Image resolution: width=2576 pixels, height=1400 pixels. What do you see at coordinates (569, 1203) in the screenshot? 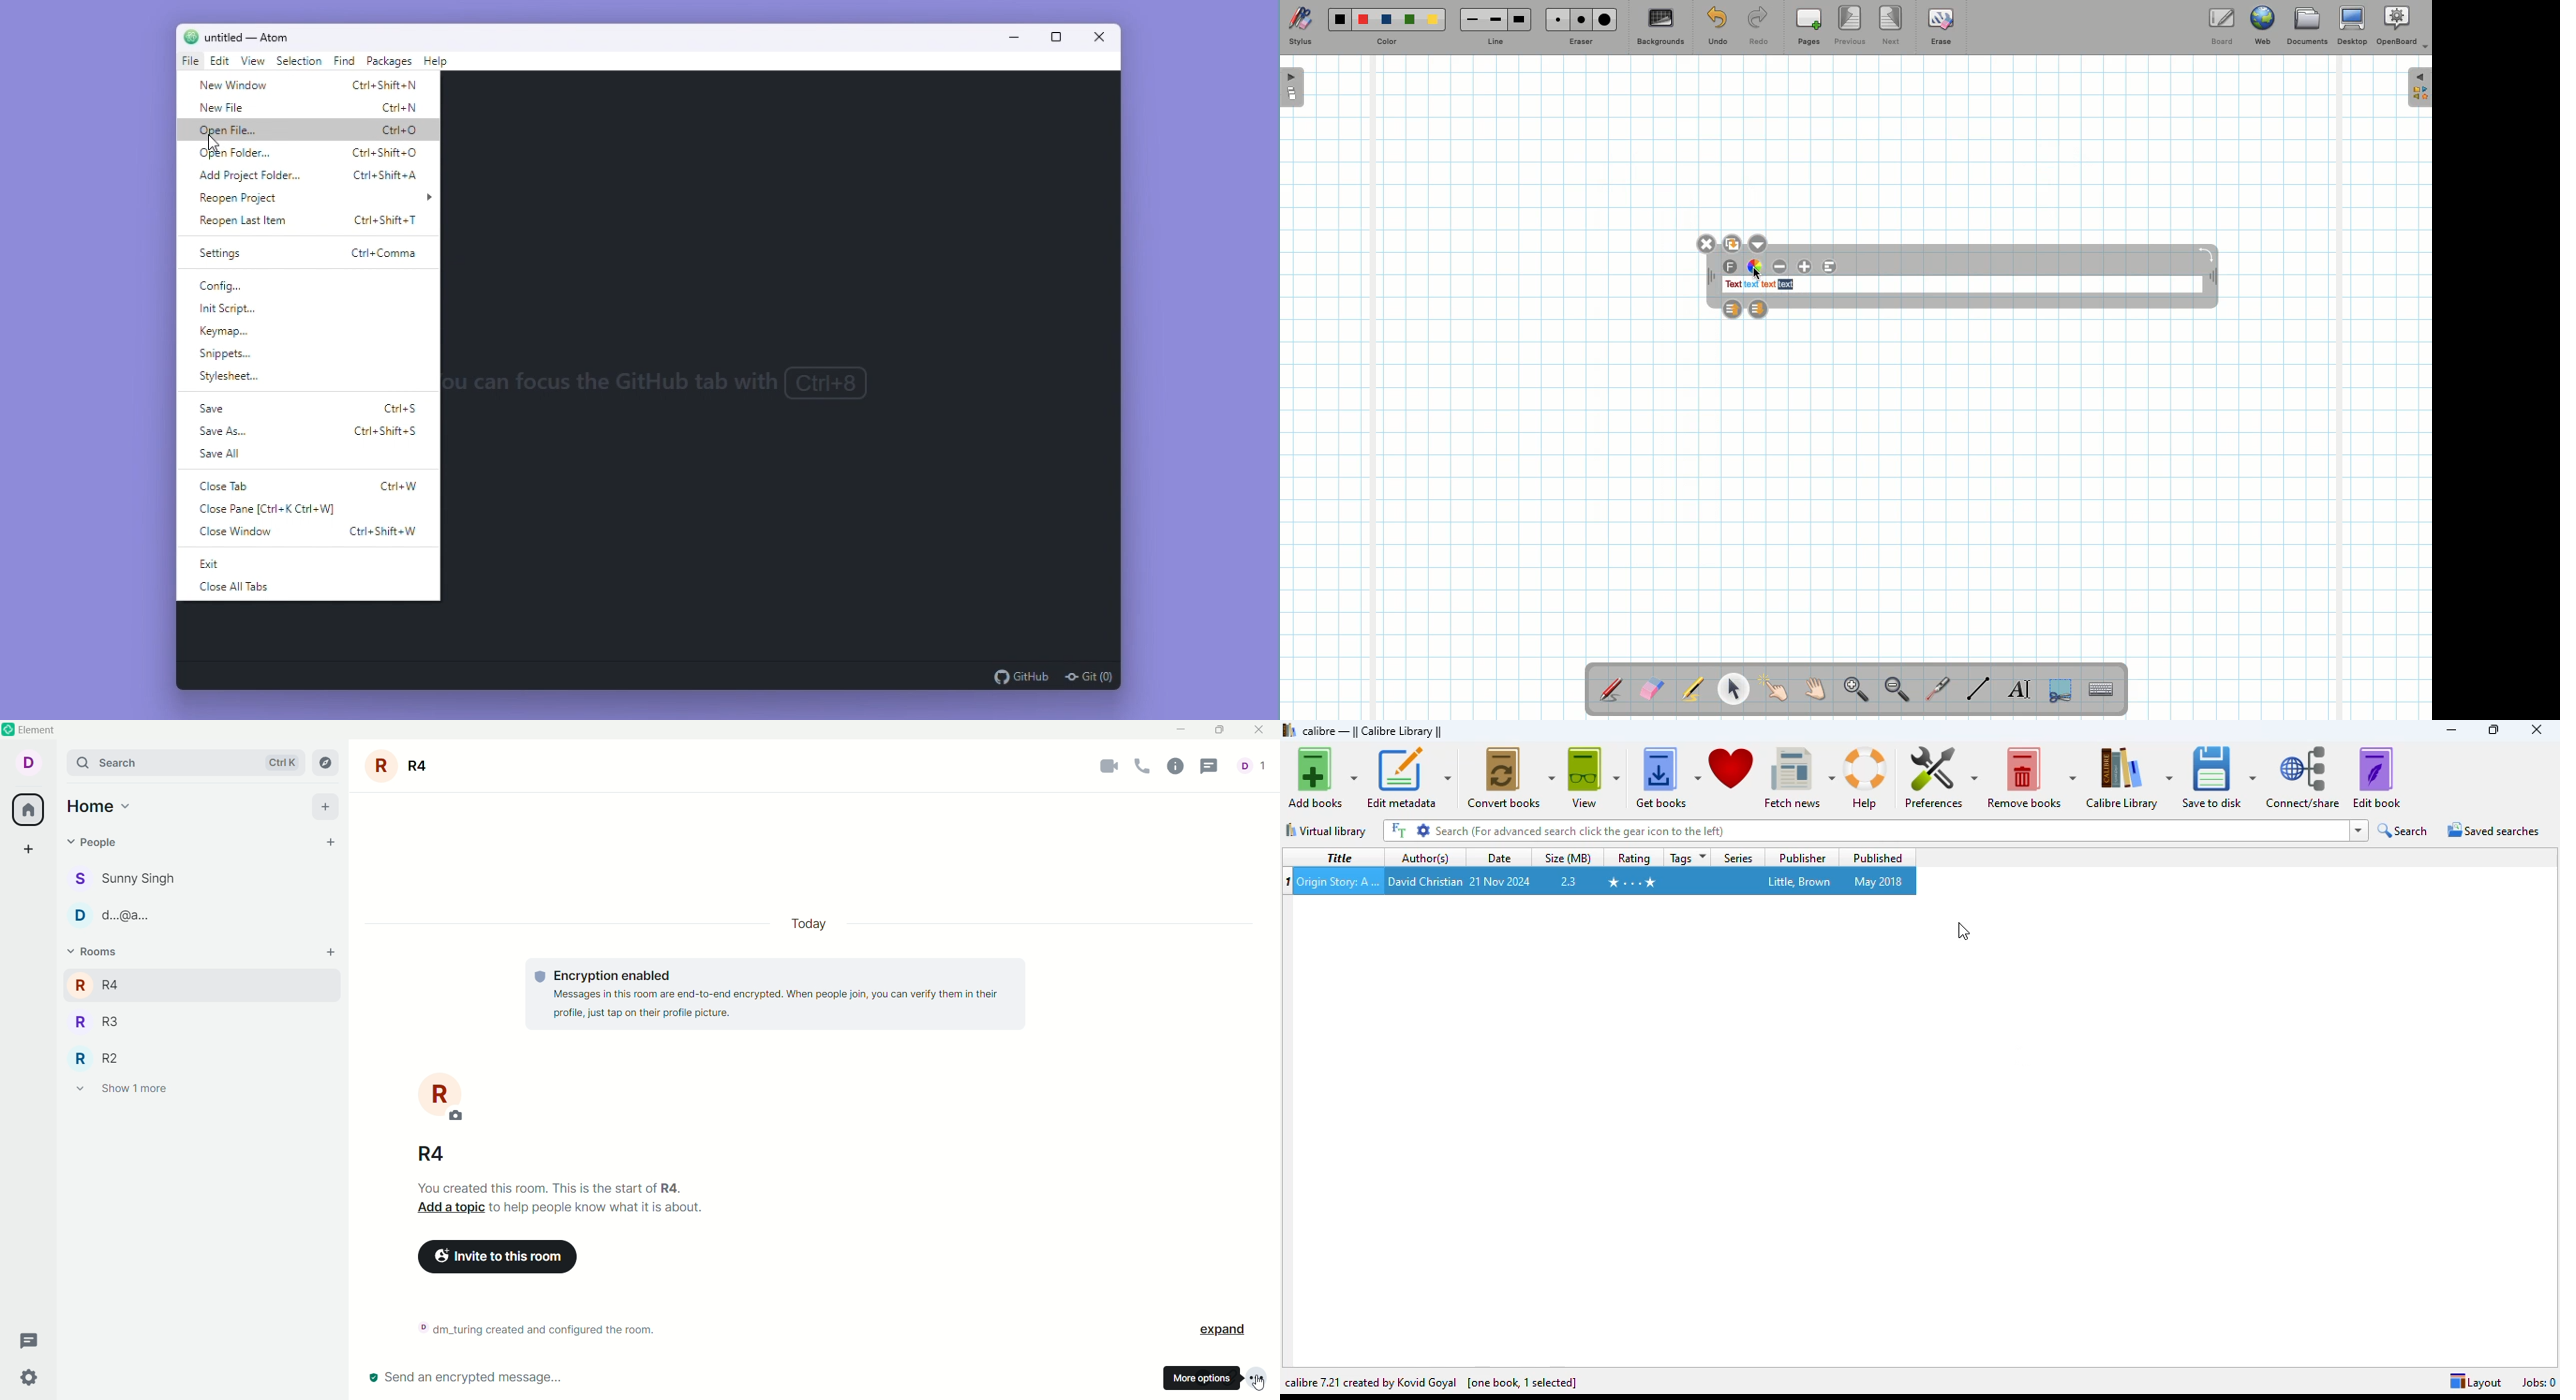
I see `text` at bounding box center [569, 1203].